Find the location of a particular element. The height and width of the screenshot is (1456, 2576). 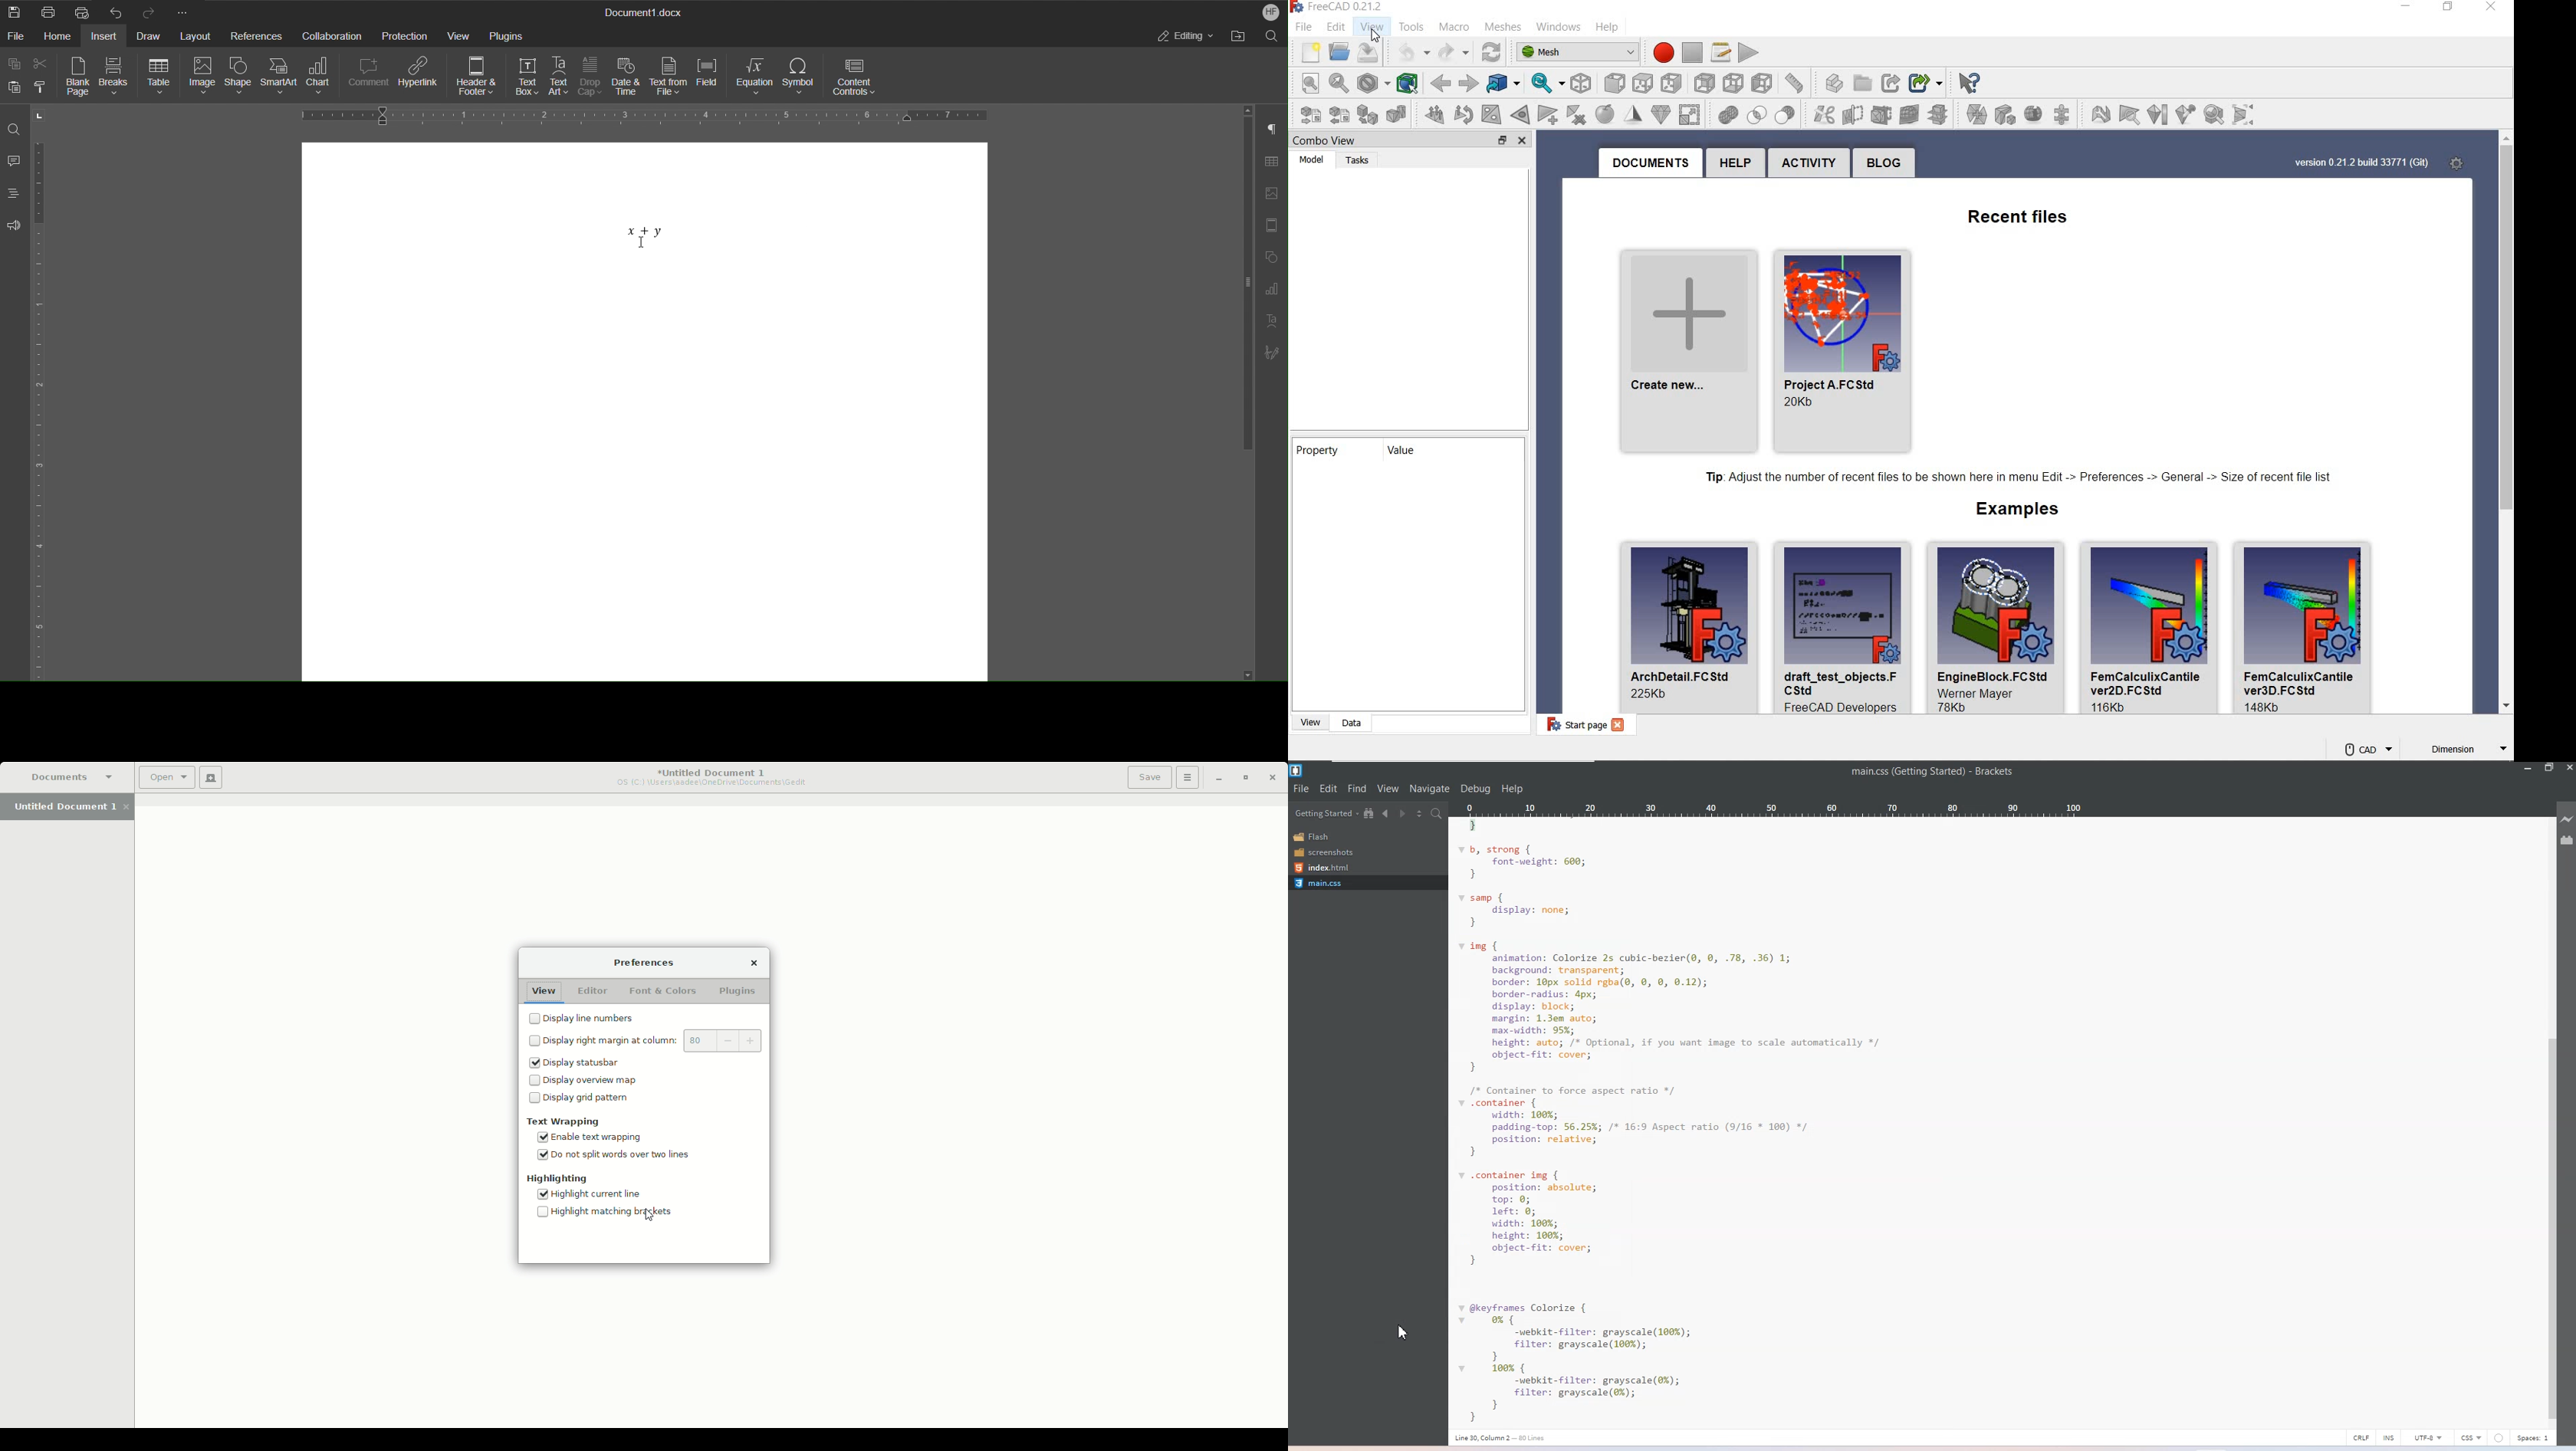

model is located at coordinates (1310, 159).